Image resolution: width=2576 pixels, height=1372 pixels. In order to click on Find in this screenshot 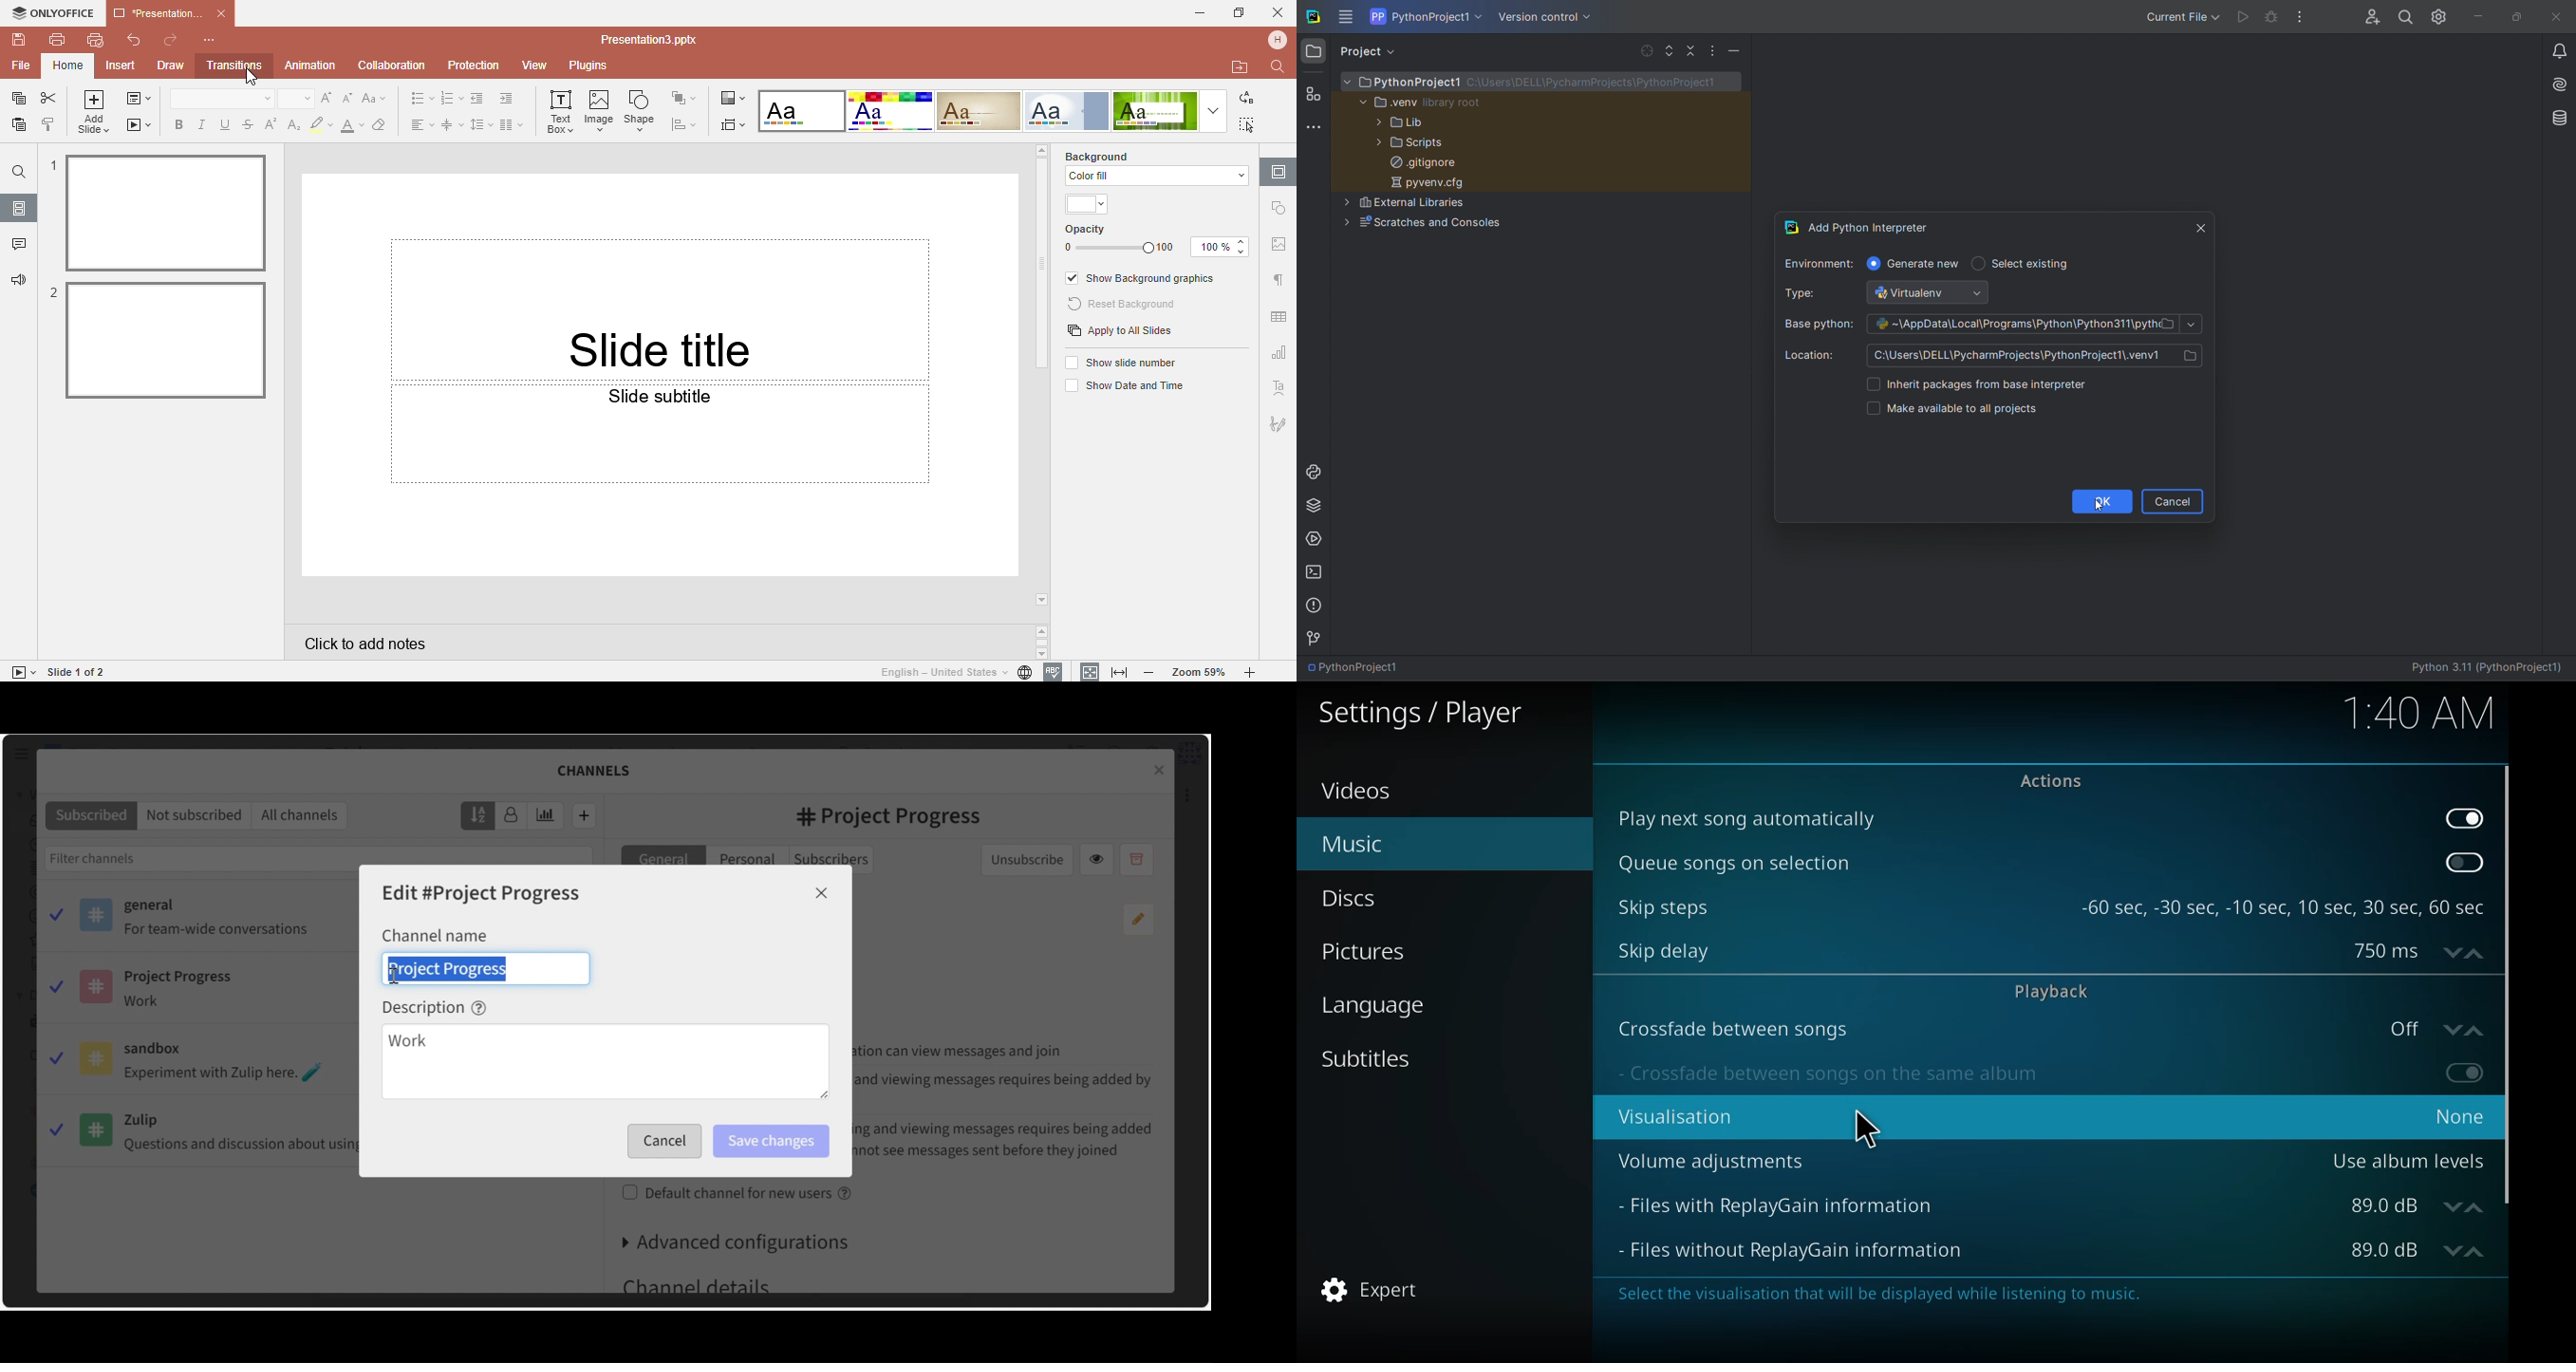, I will do `click(18, 172)`.